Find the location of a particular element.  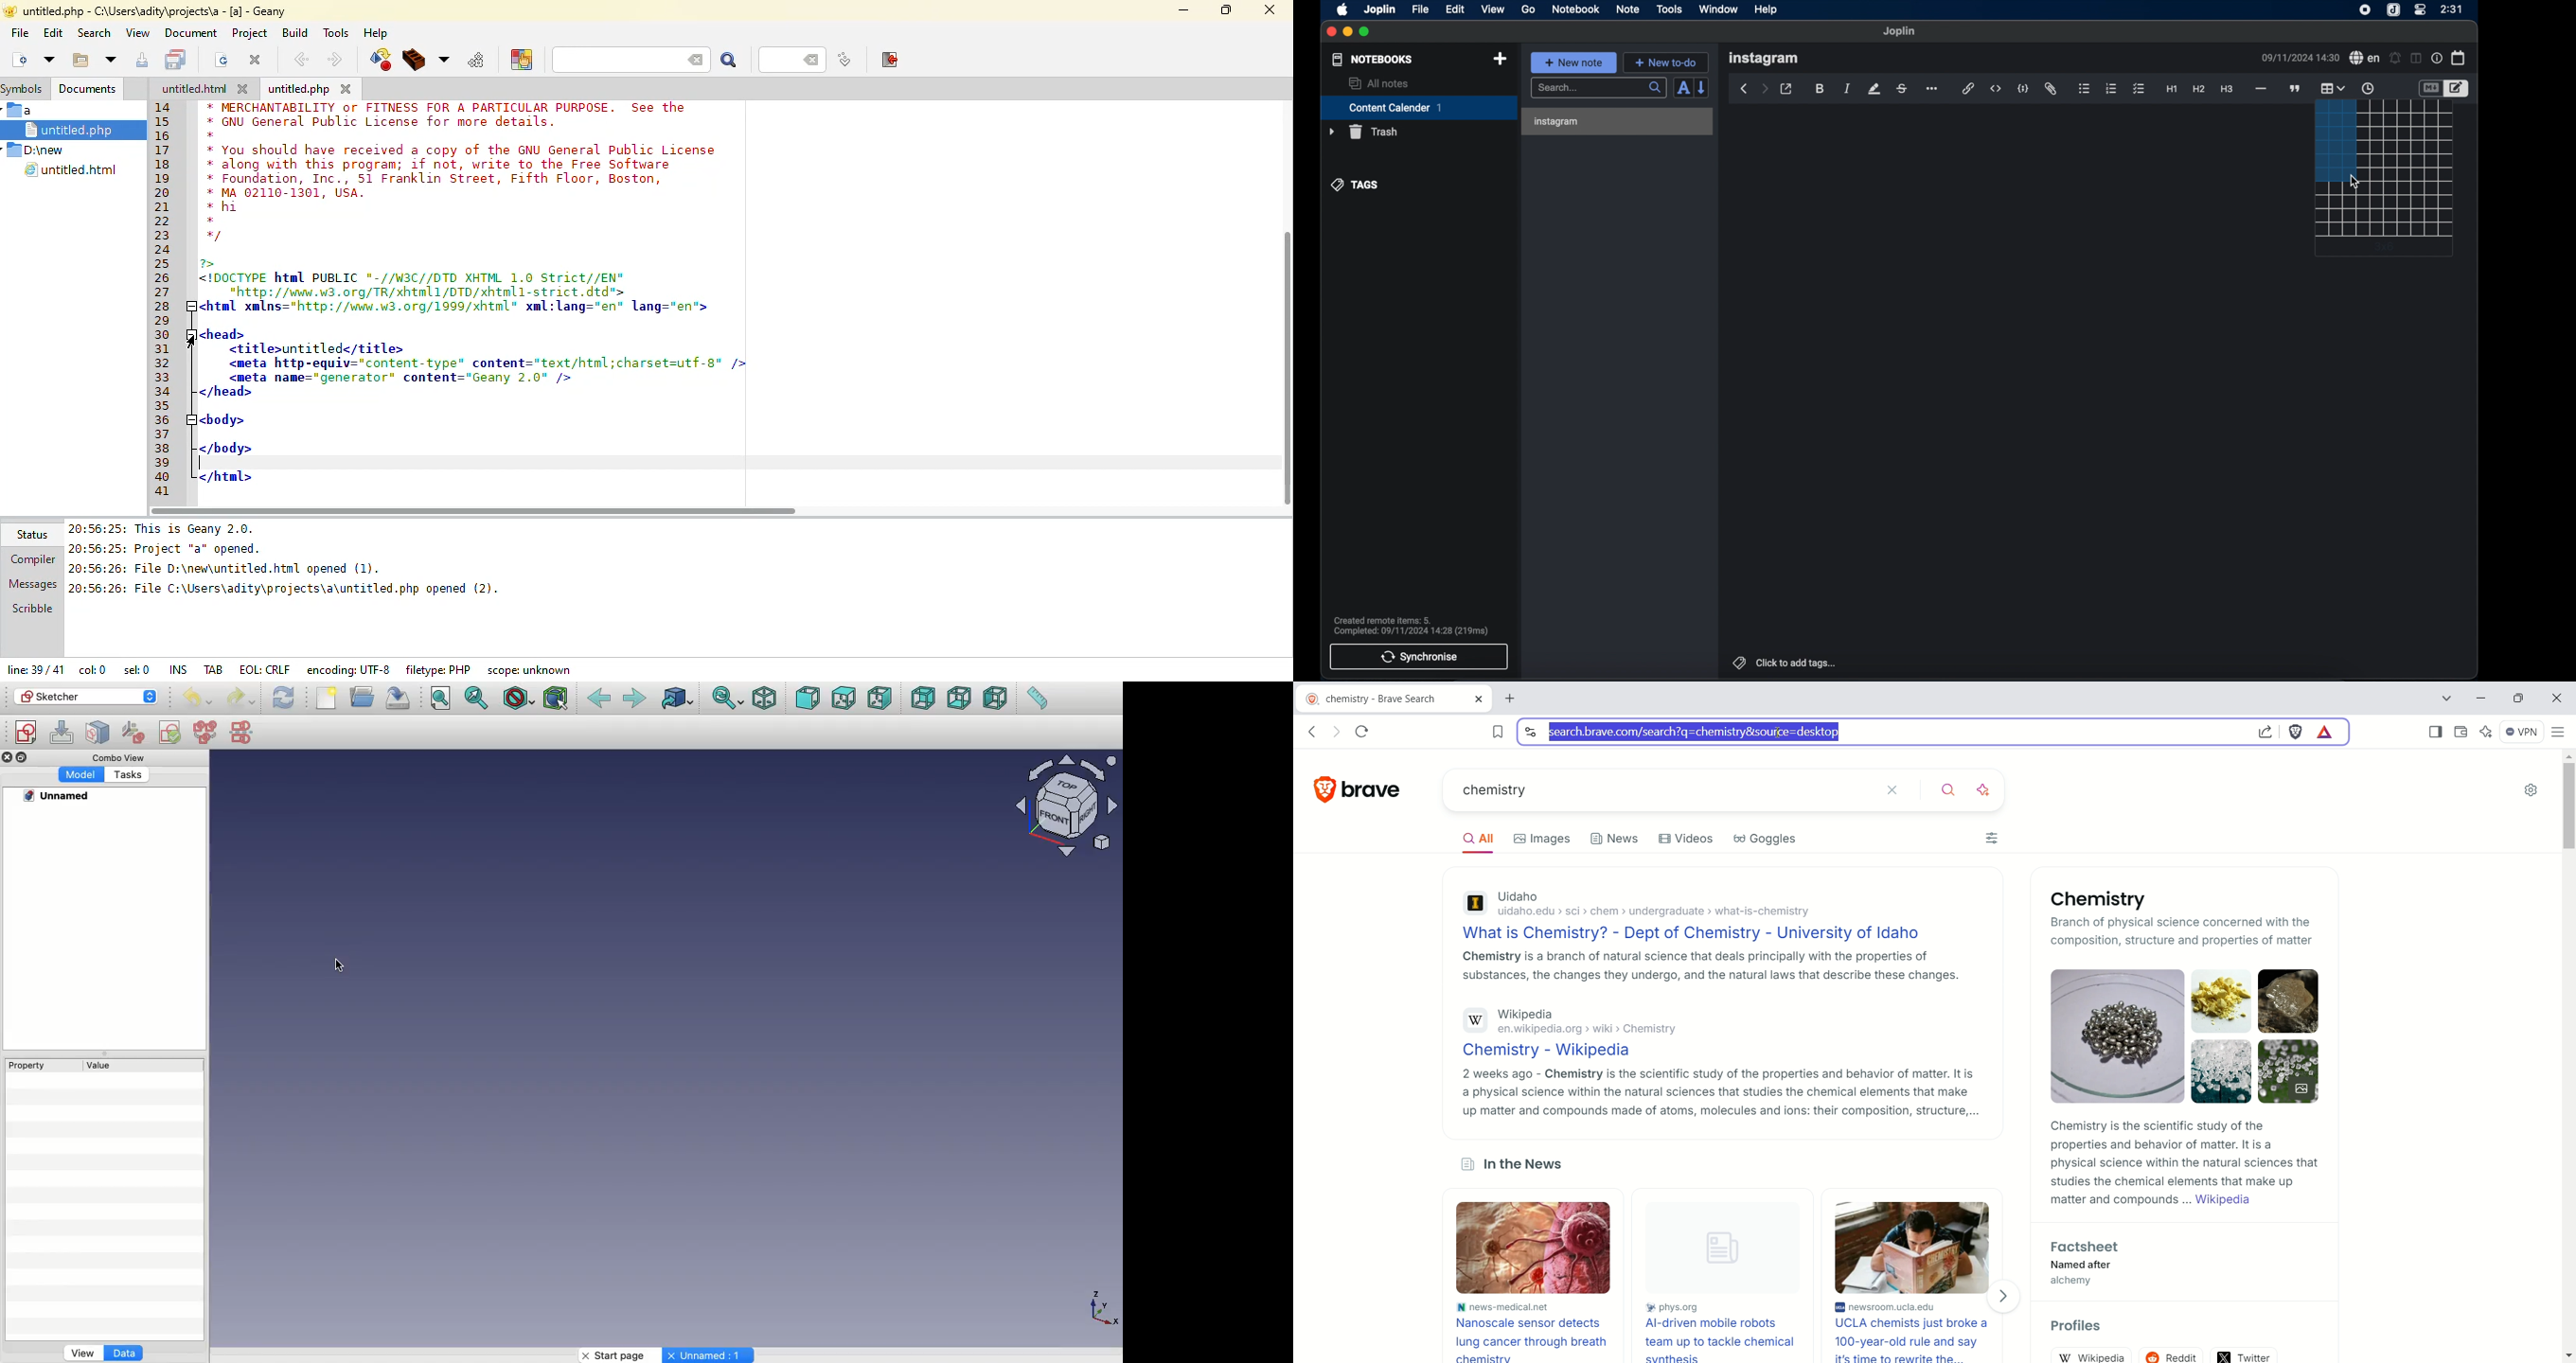

Measure is located at coordinates (1037, 698).